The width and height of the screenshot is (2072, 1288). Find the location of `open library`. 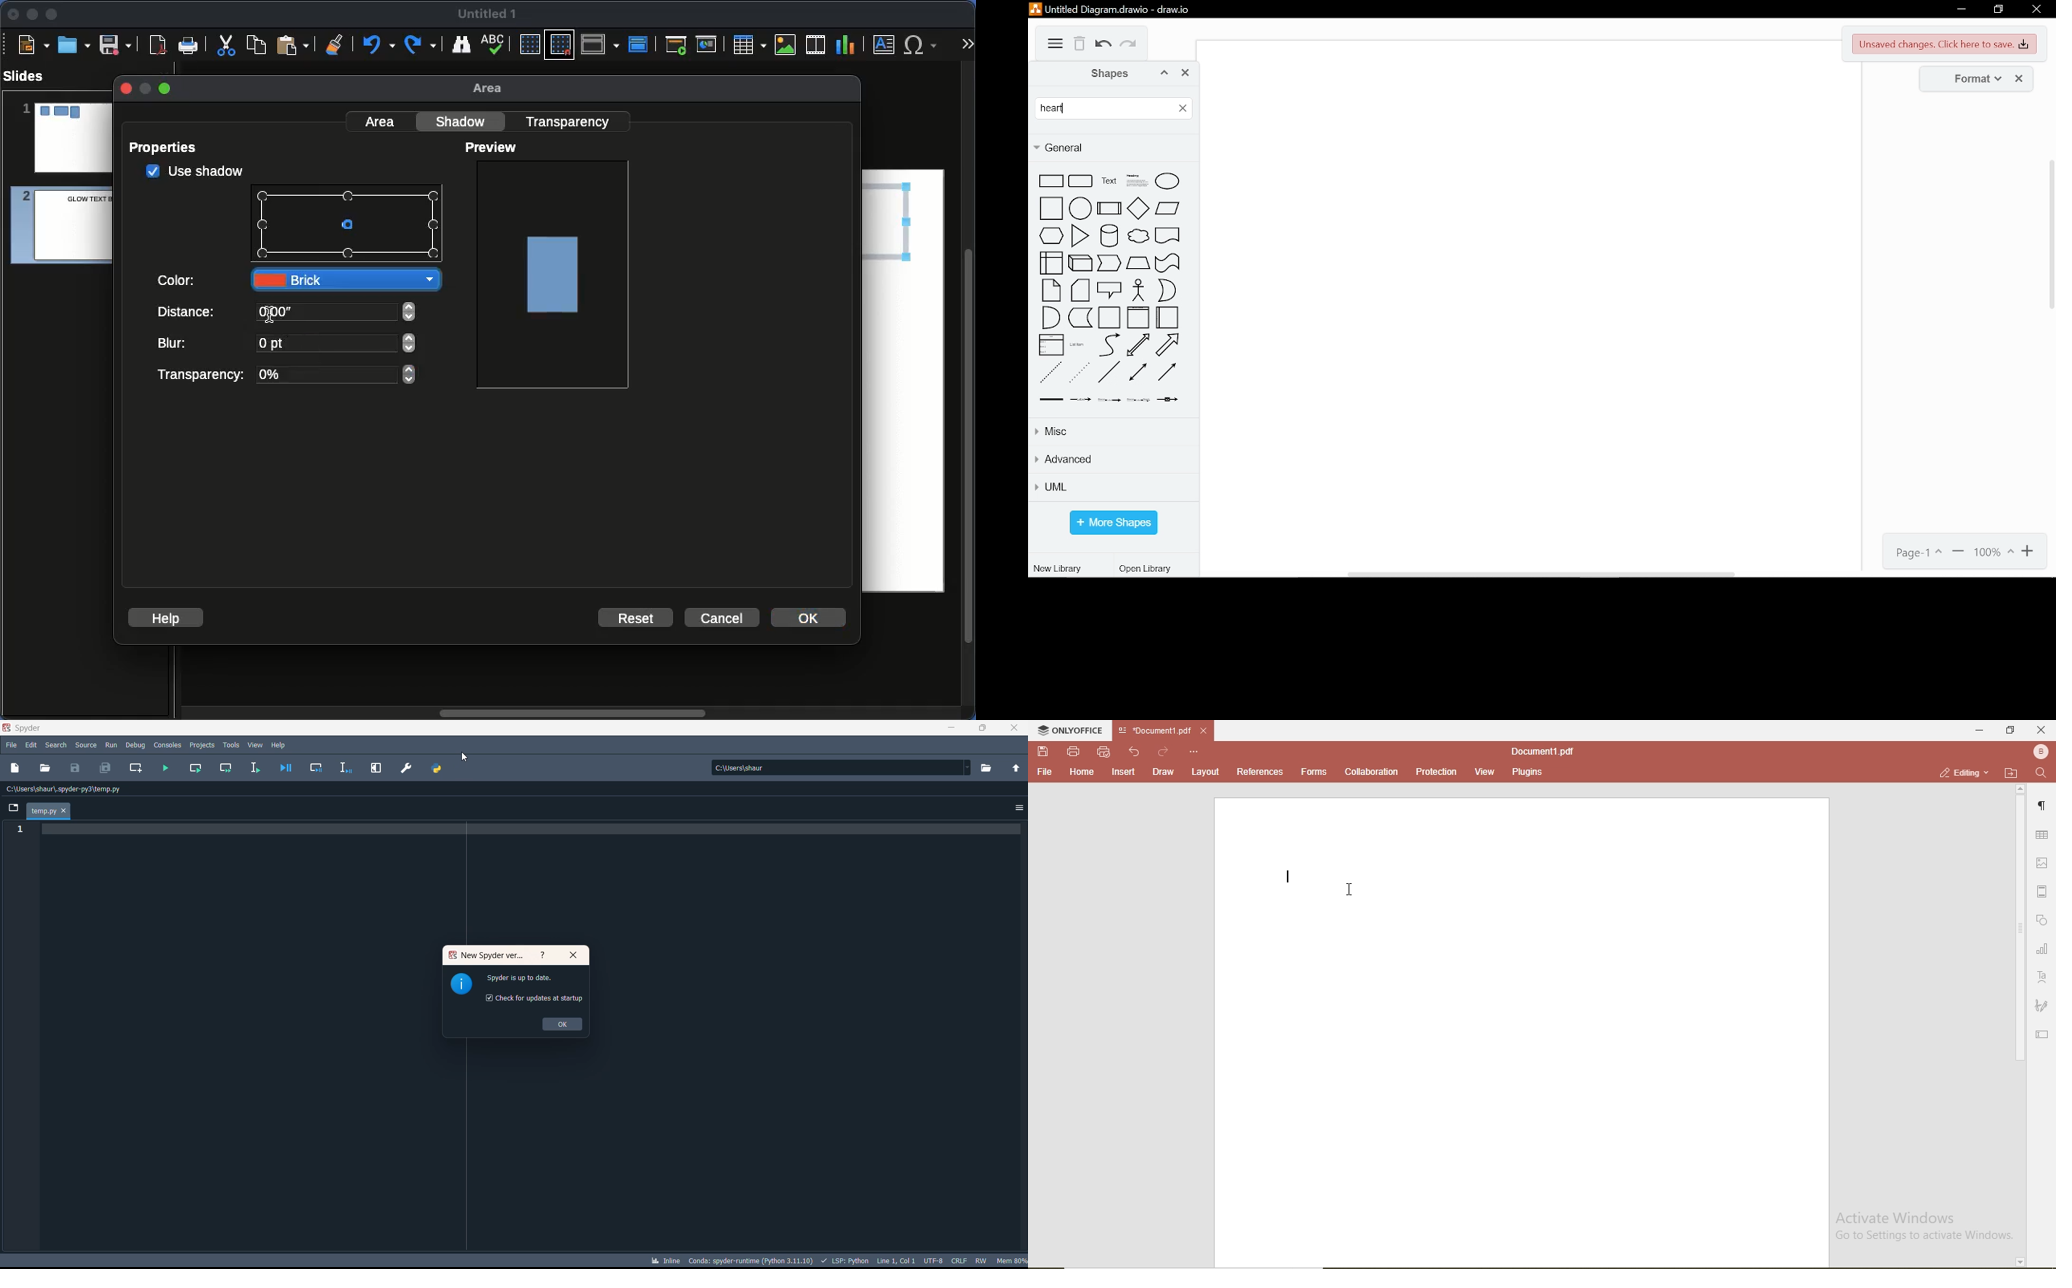

open library is located at coordinates (1148, 569).